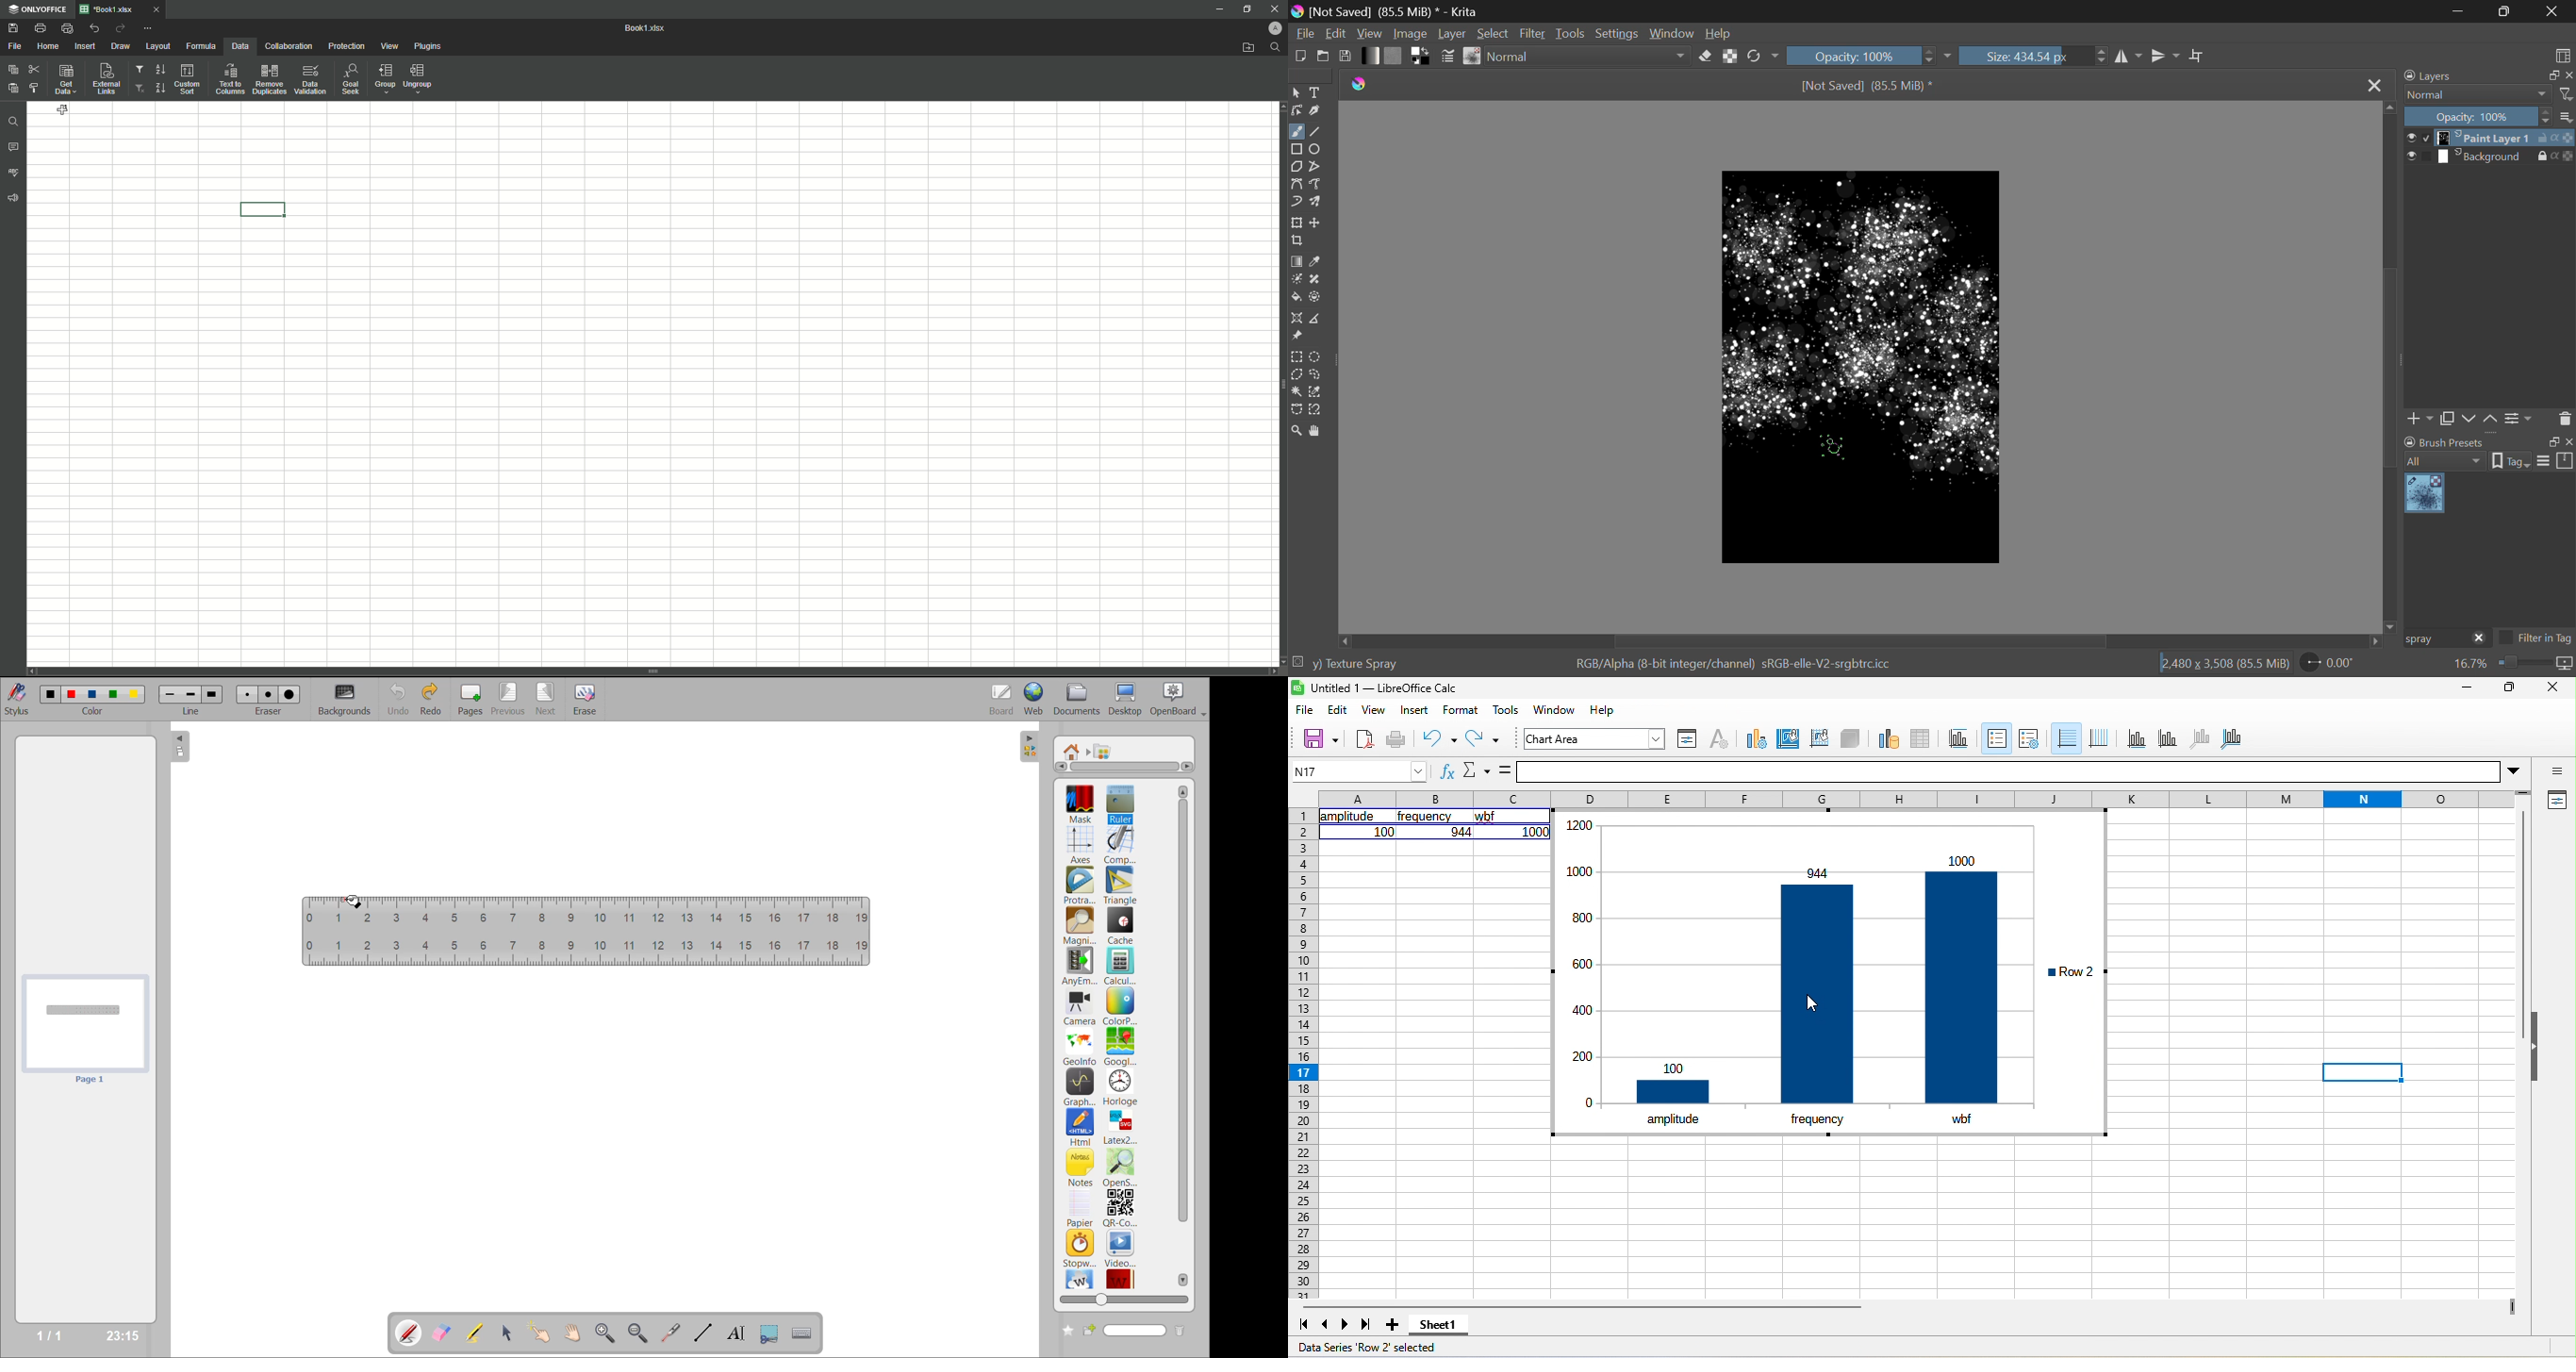 Image resolution: width=2576 pixels, height=1372 pixels. What do you see at coordinates (50, 46) in the screenshot?
I see `Home` at bounding box center [50, 46].